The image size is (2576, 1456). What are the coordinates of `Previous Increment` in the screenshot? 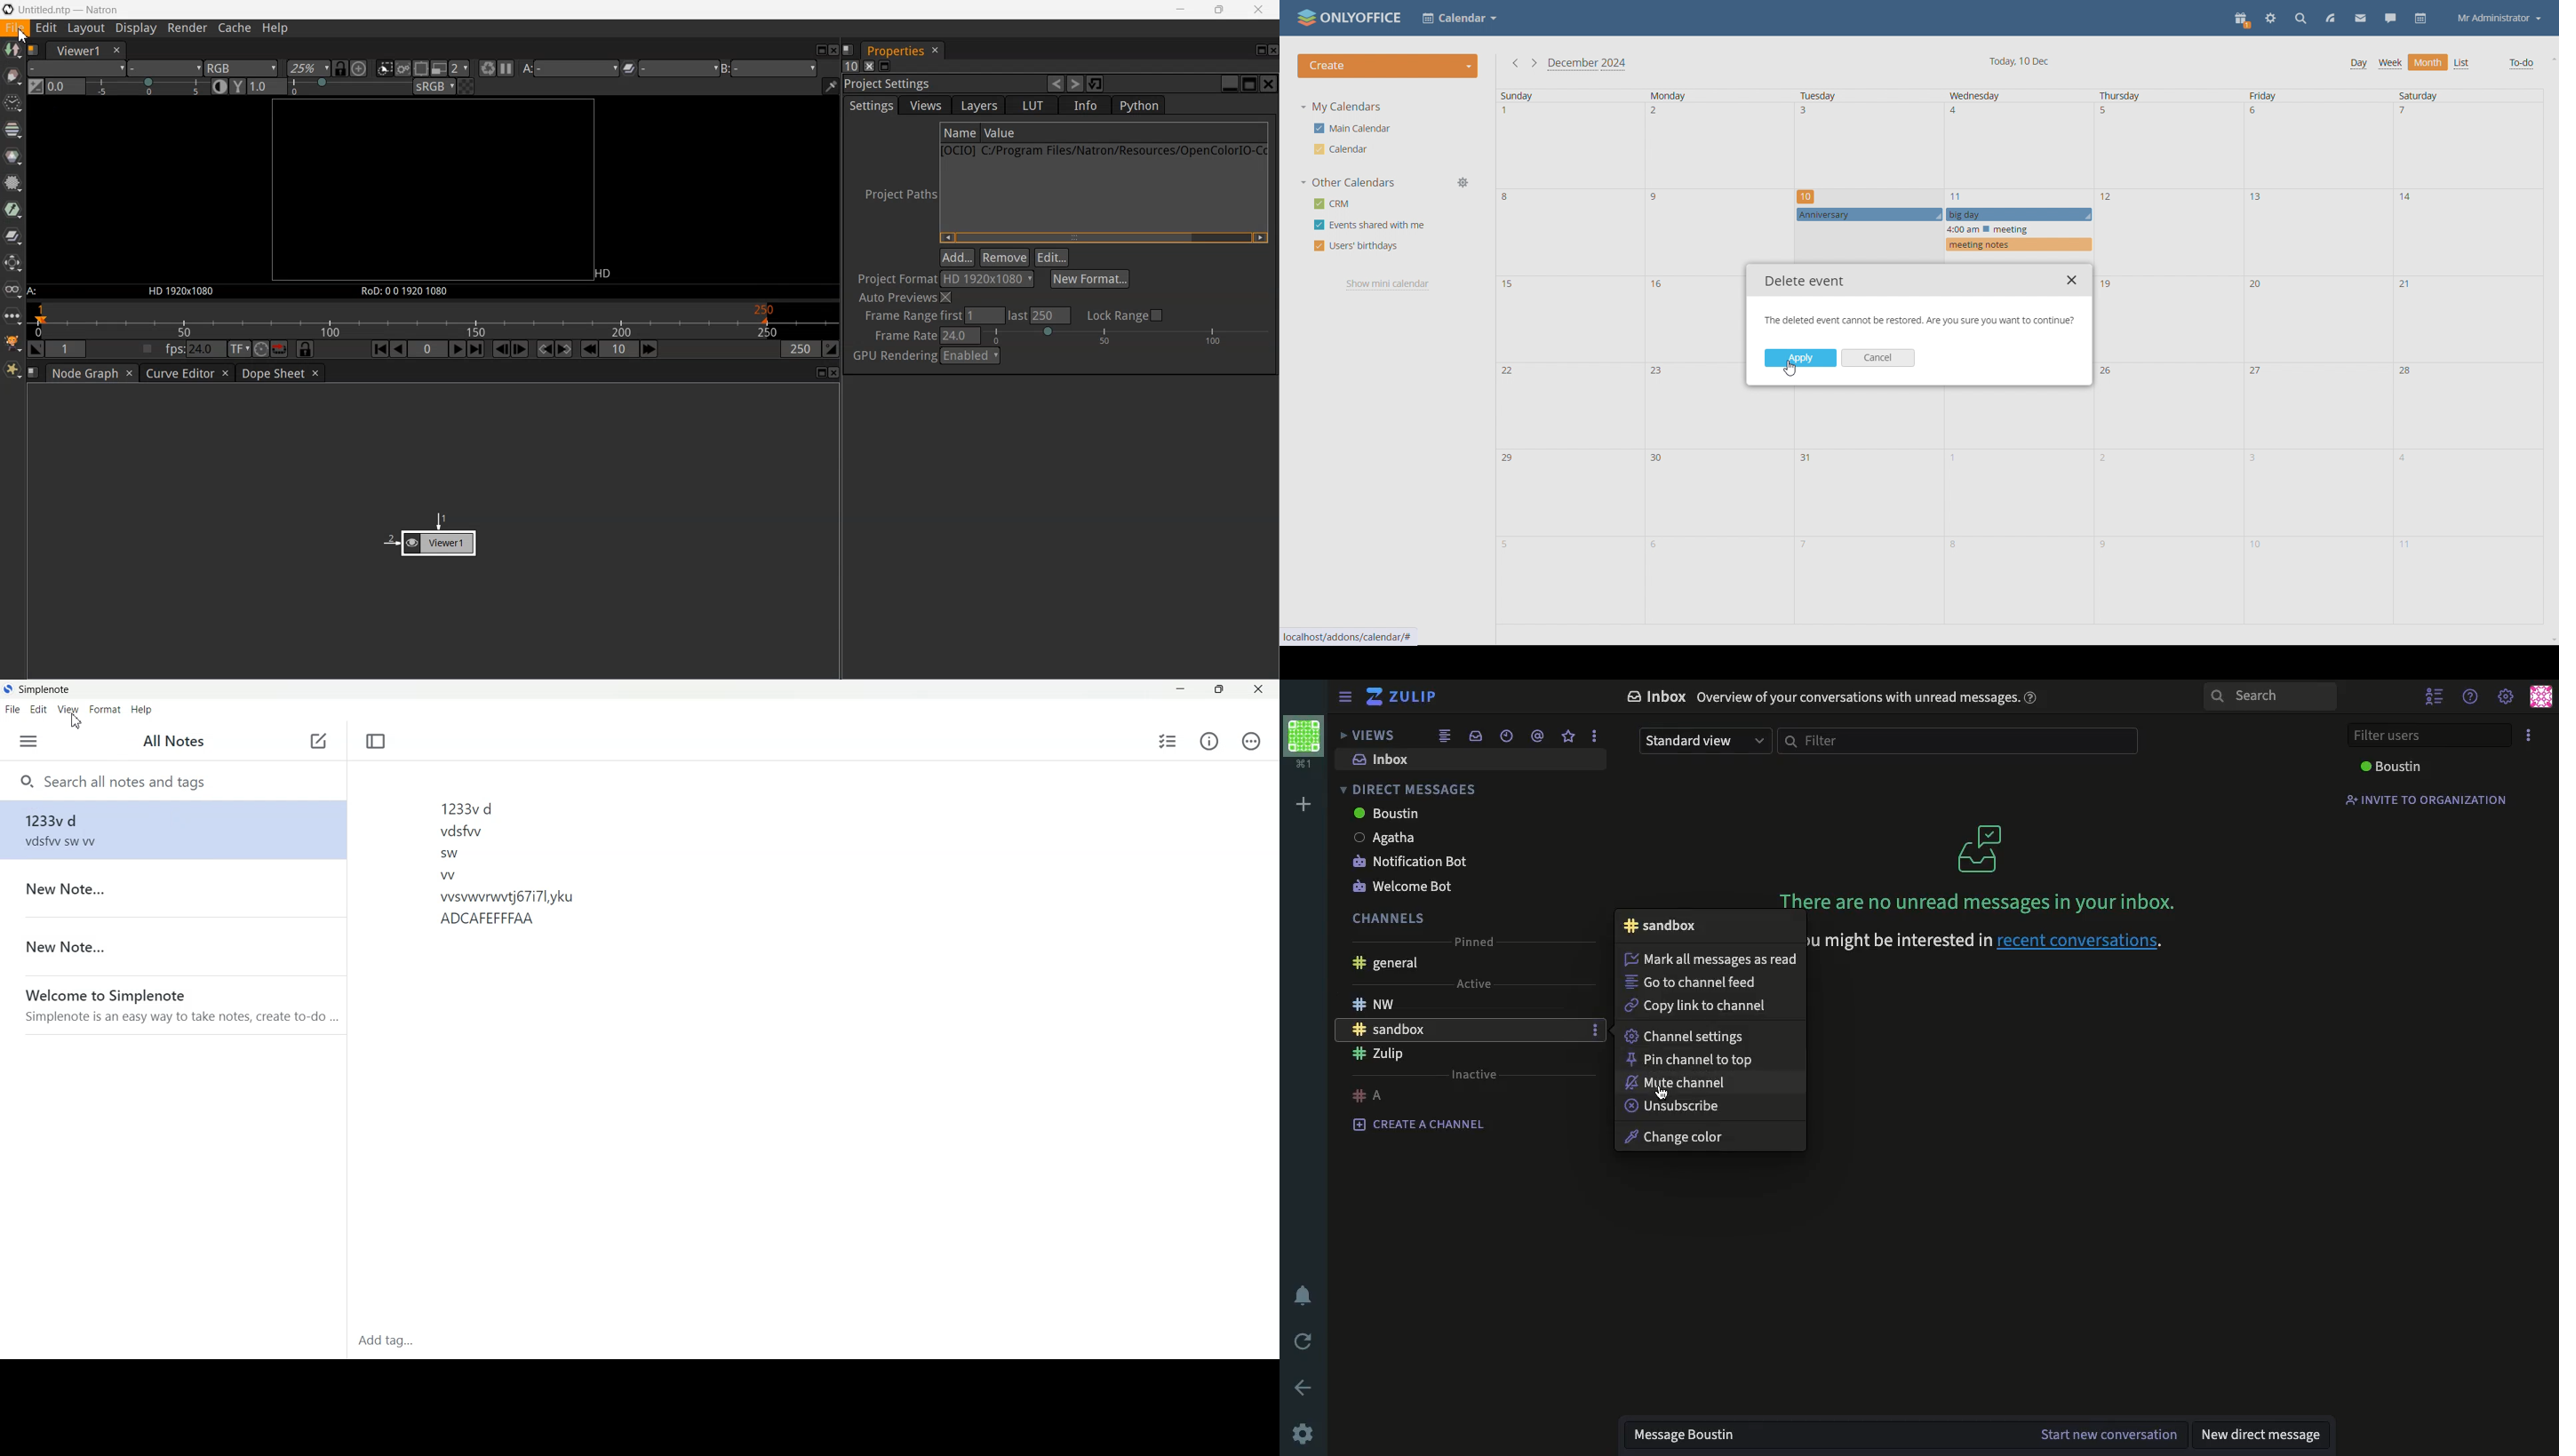 It's located at (589, 348).